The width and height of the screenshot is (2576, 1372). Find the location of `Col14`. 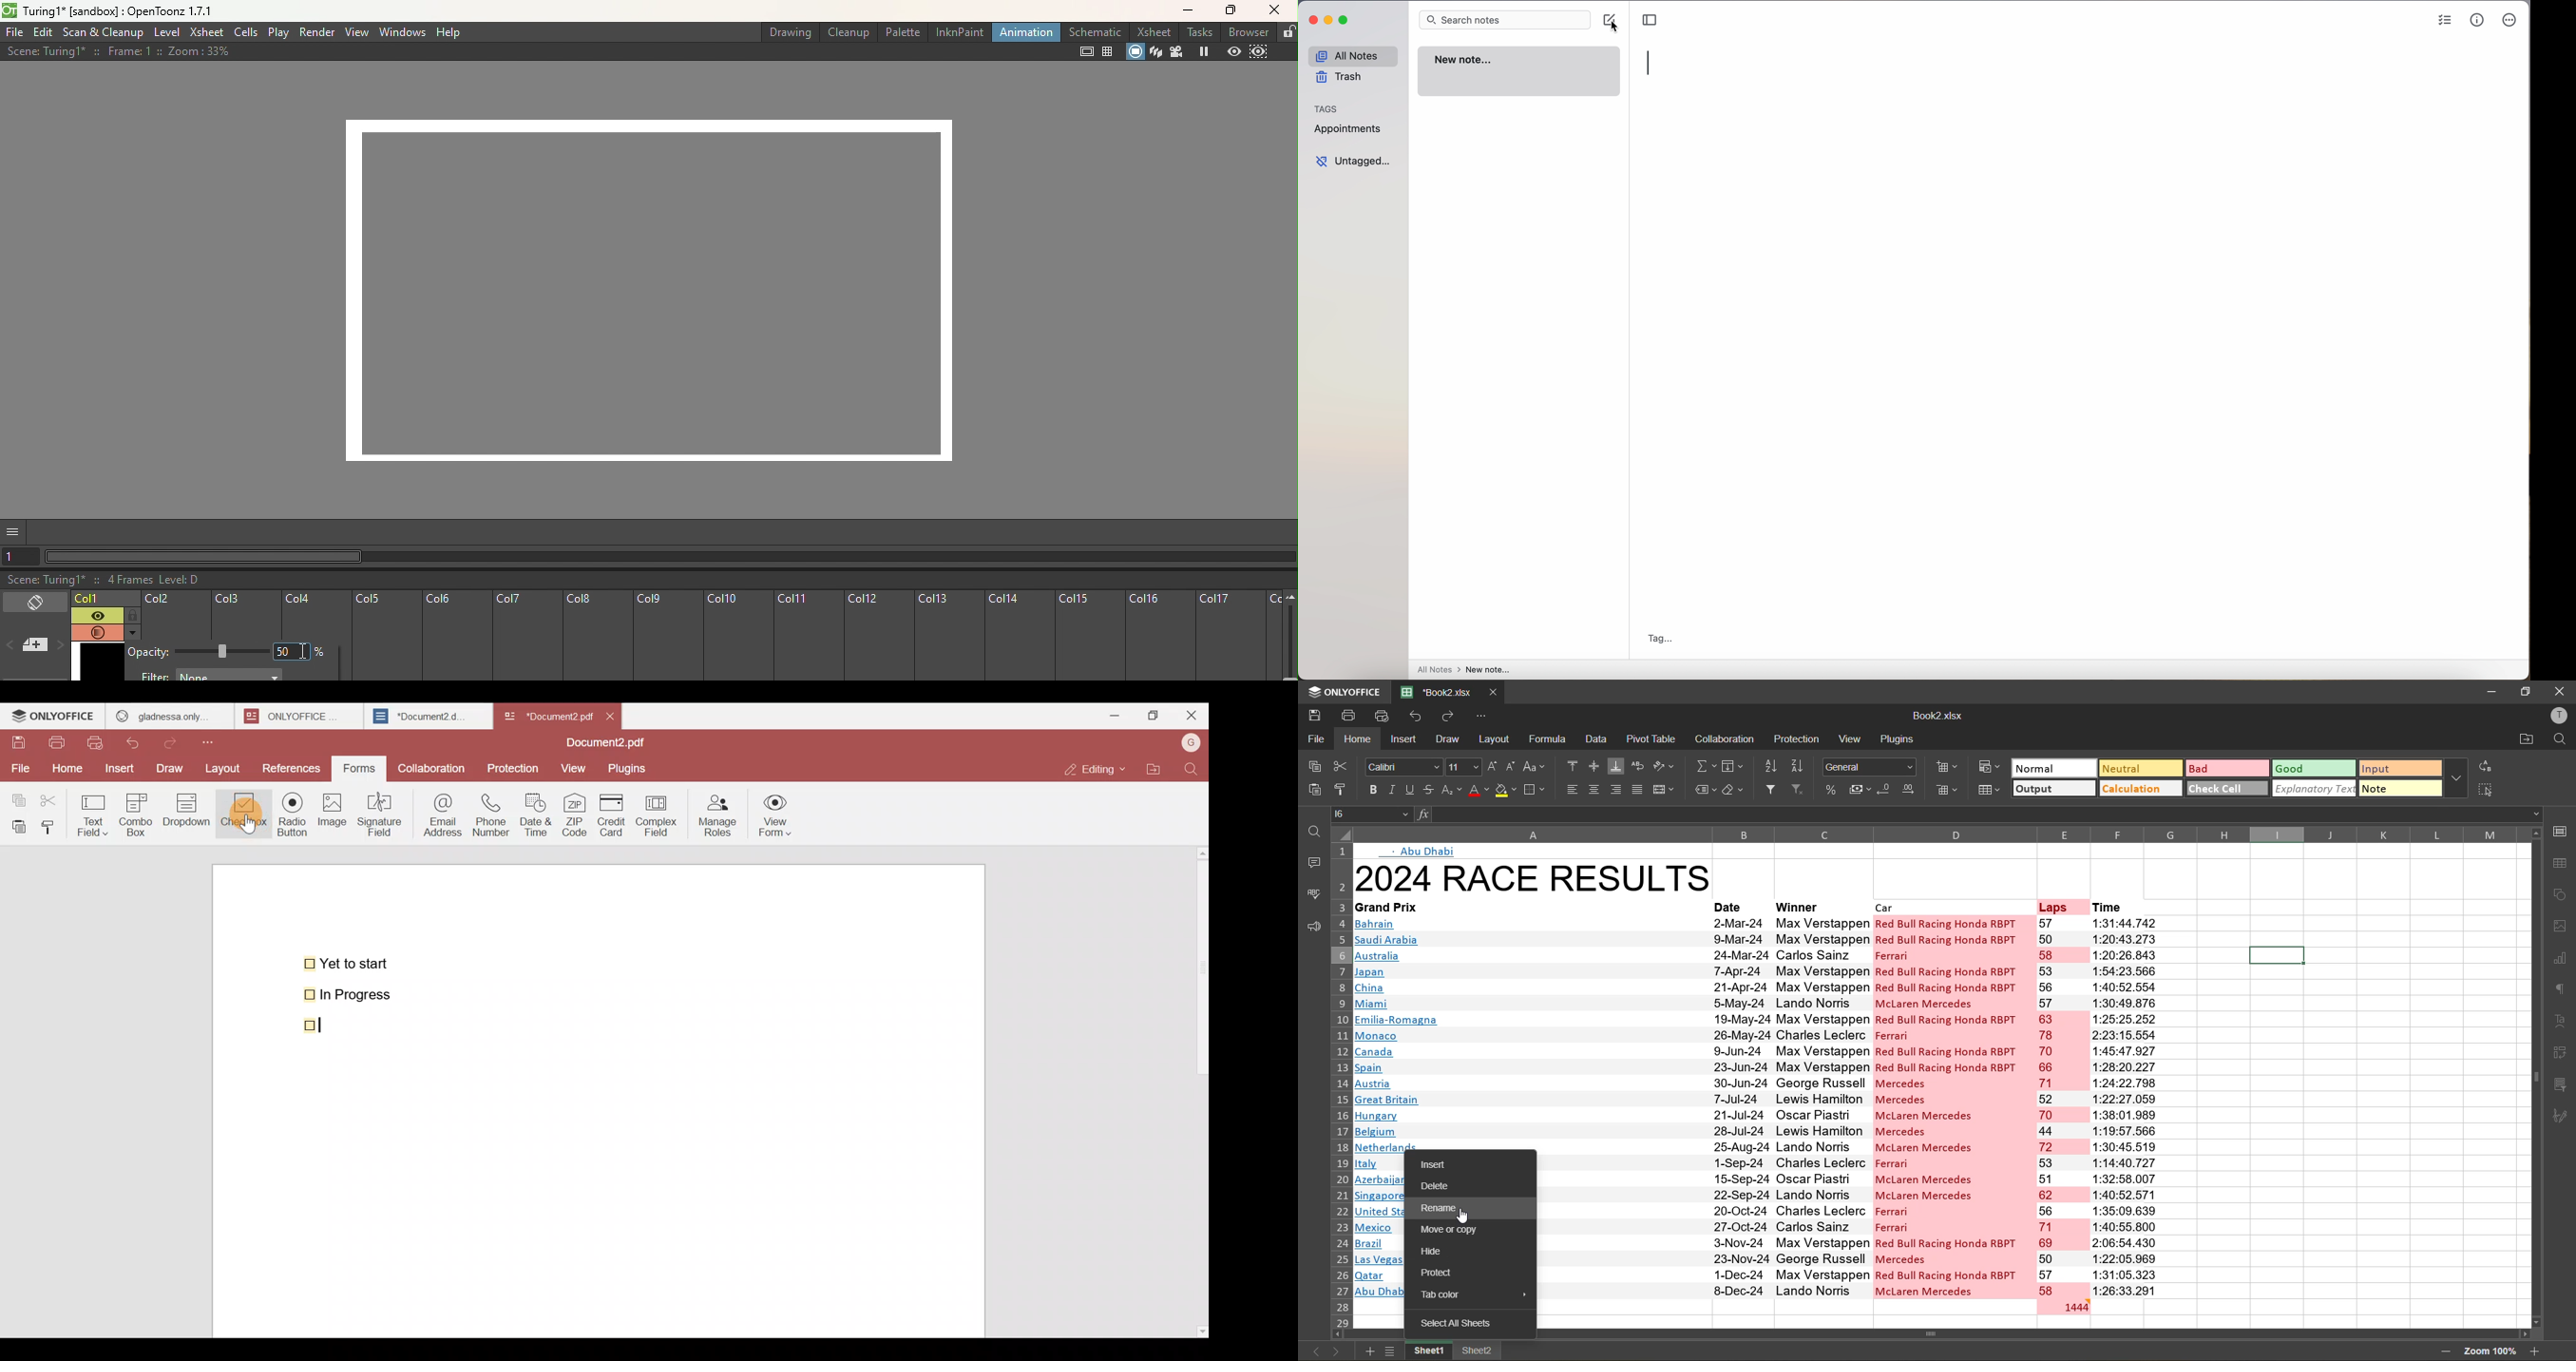

Col14 is located at coordinates (1019, 636).